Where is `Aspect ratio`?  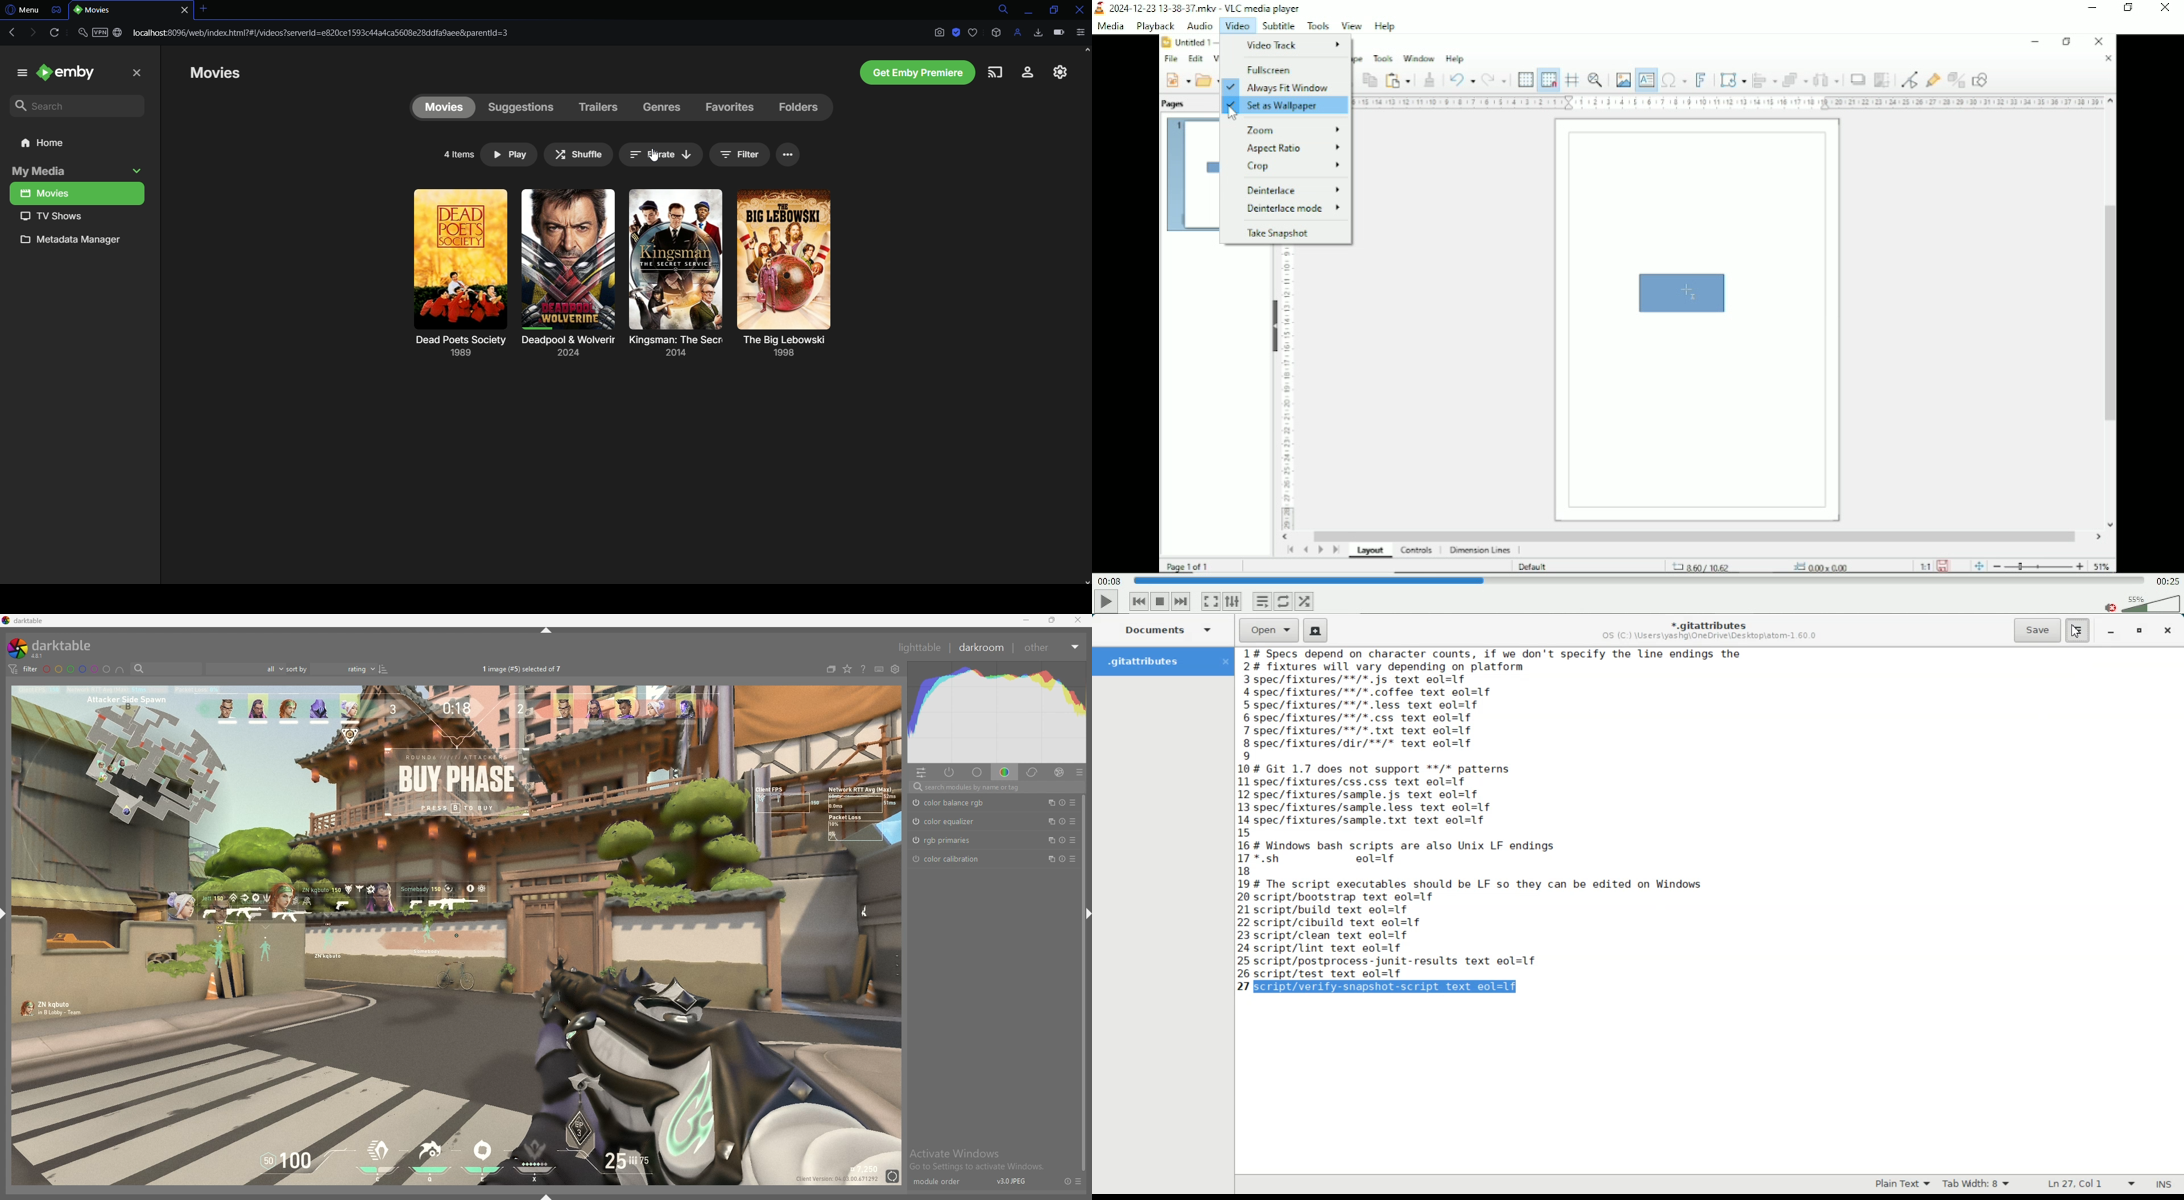
Aspect ratio is located at coordinates (1291, 150).